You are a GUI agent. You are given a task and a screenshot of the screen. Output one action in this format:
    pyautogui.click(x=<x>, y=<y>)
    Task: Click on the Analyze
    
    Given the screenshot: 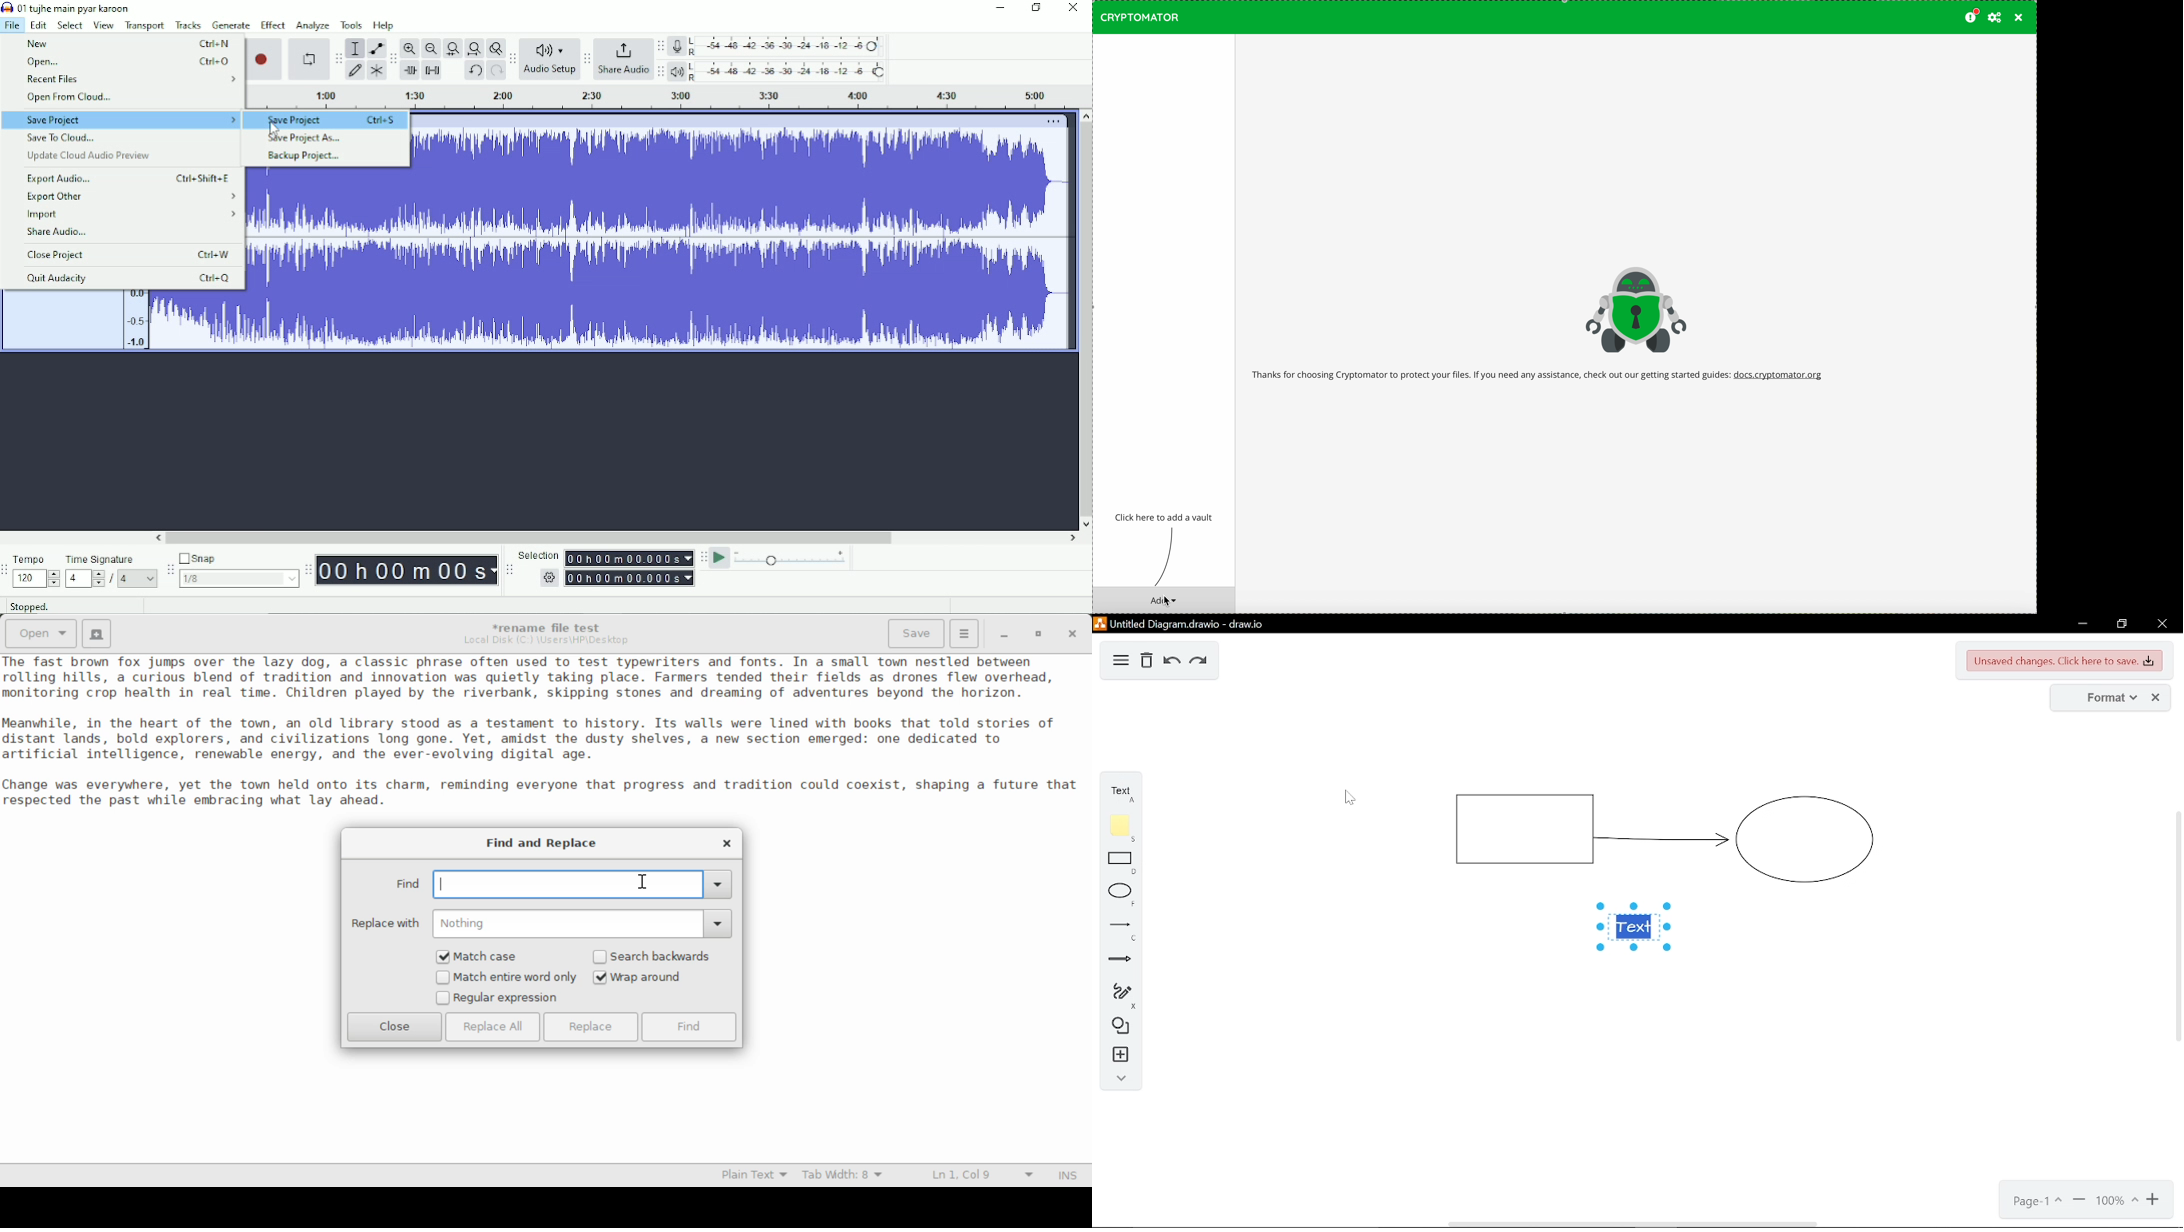 What is the action you would take?
    pyautogui.click(x=313, y=25)
    